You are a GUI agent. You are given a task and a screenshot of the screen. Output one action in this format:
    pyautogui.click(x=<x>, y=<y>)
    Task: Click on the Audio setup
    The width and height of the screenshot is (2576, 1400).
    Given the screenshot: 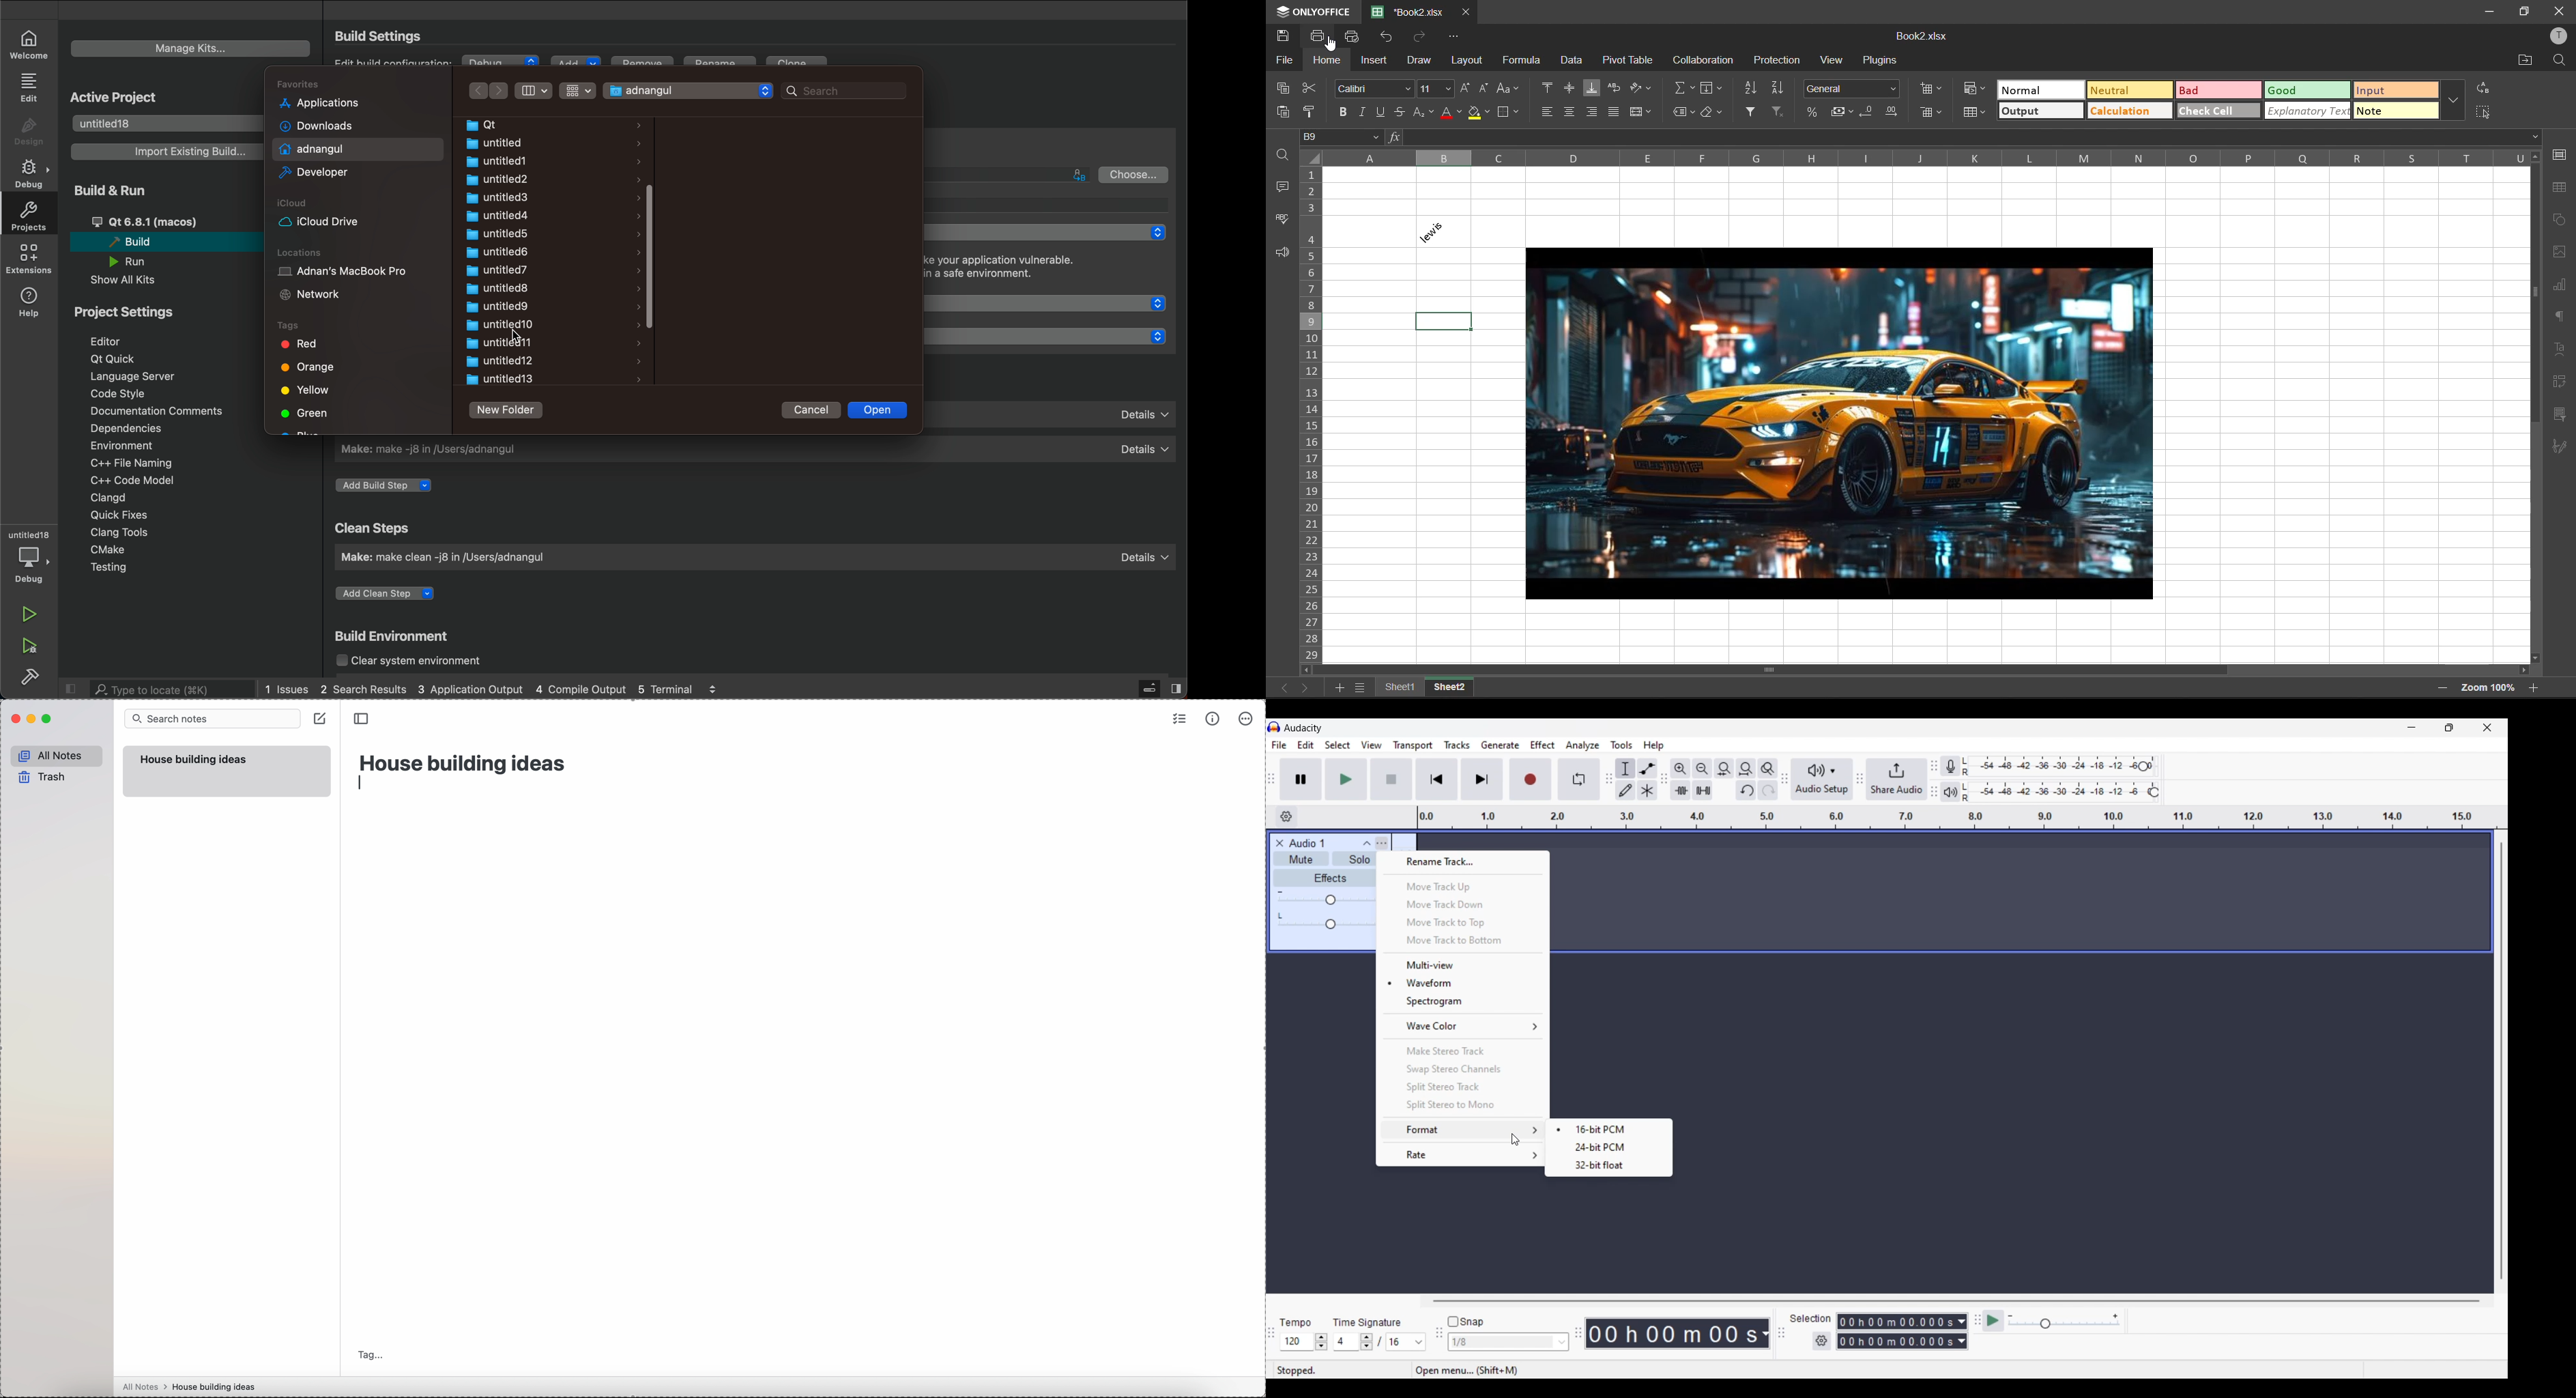 What is the action you would take?
    pyautogui.click(x=1822, y=779)
    